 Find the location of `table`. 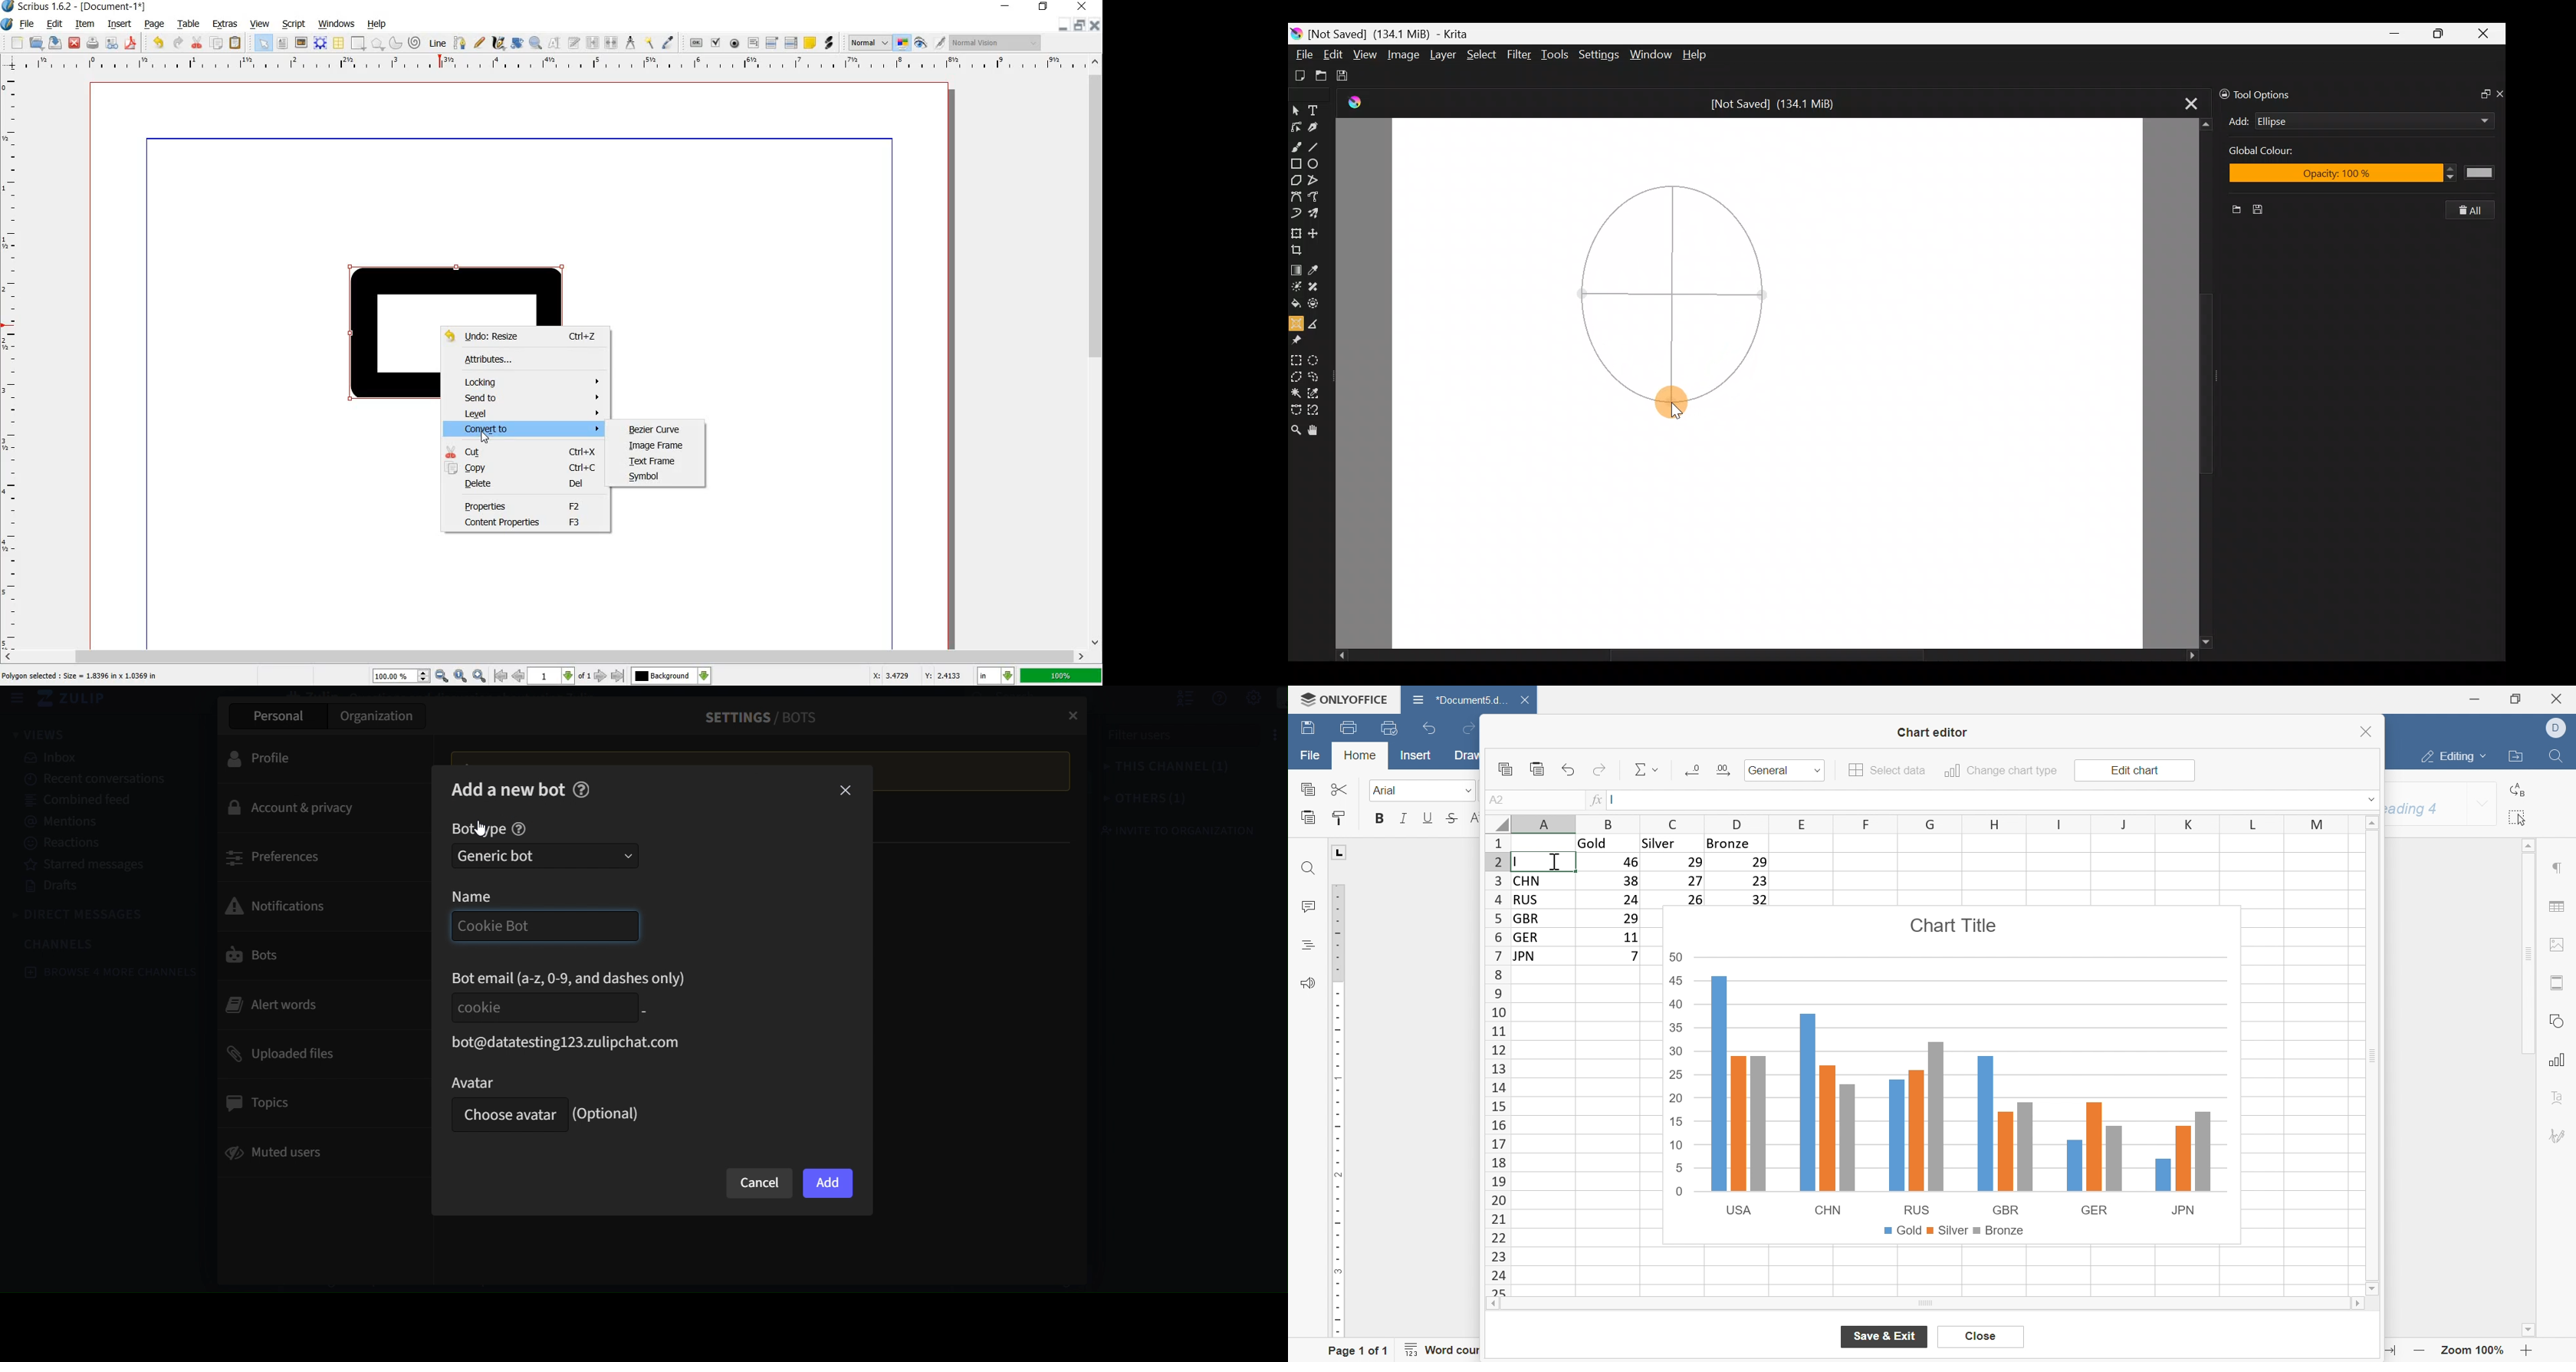

table is located at coordinates (337, 43).